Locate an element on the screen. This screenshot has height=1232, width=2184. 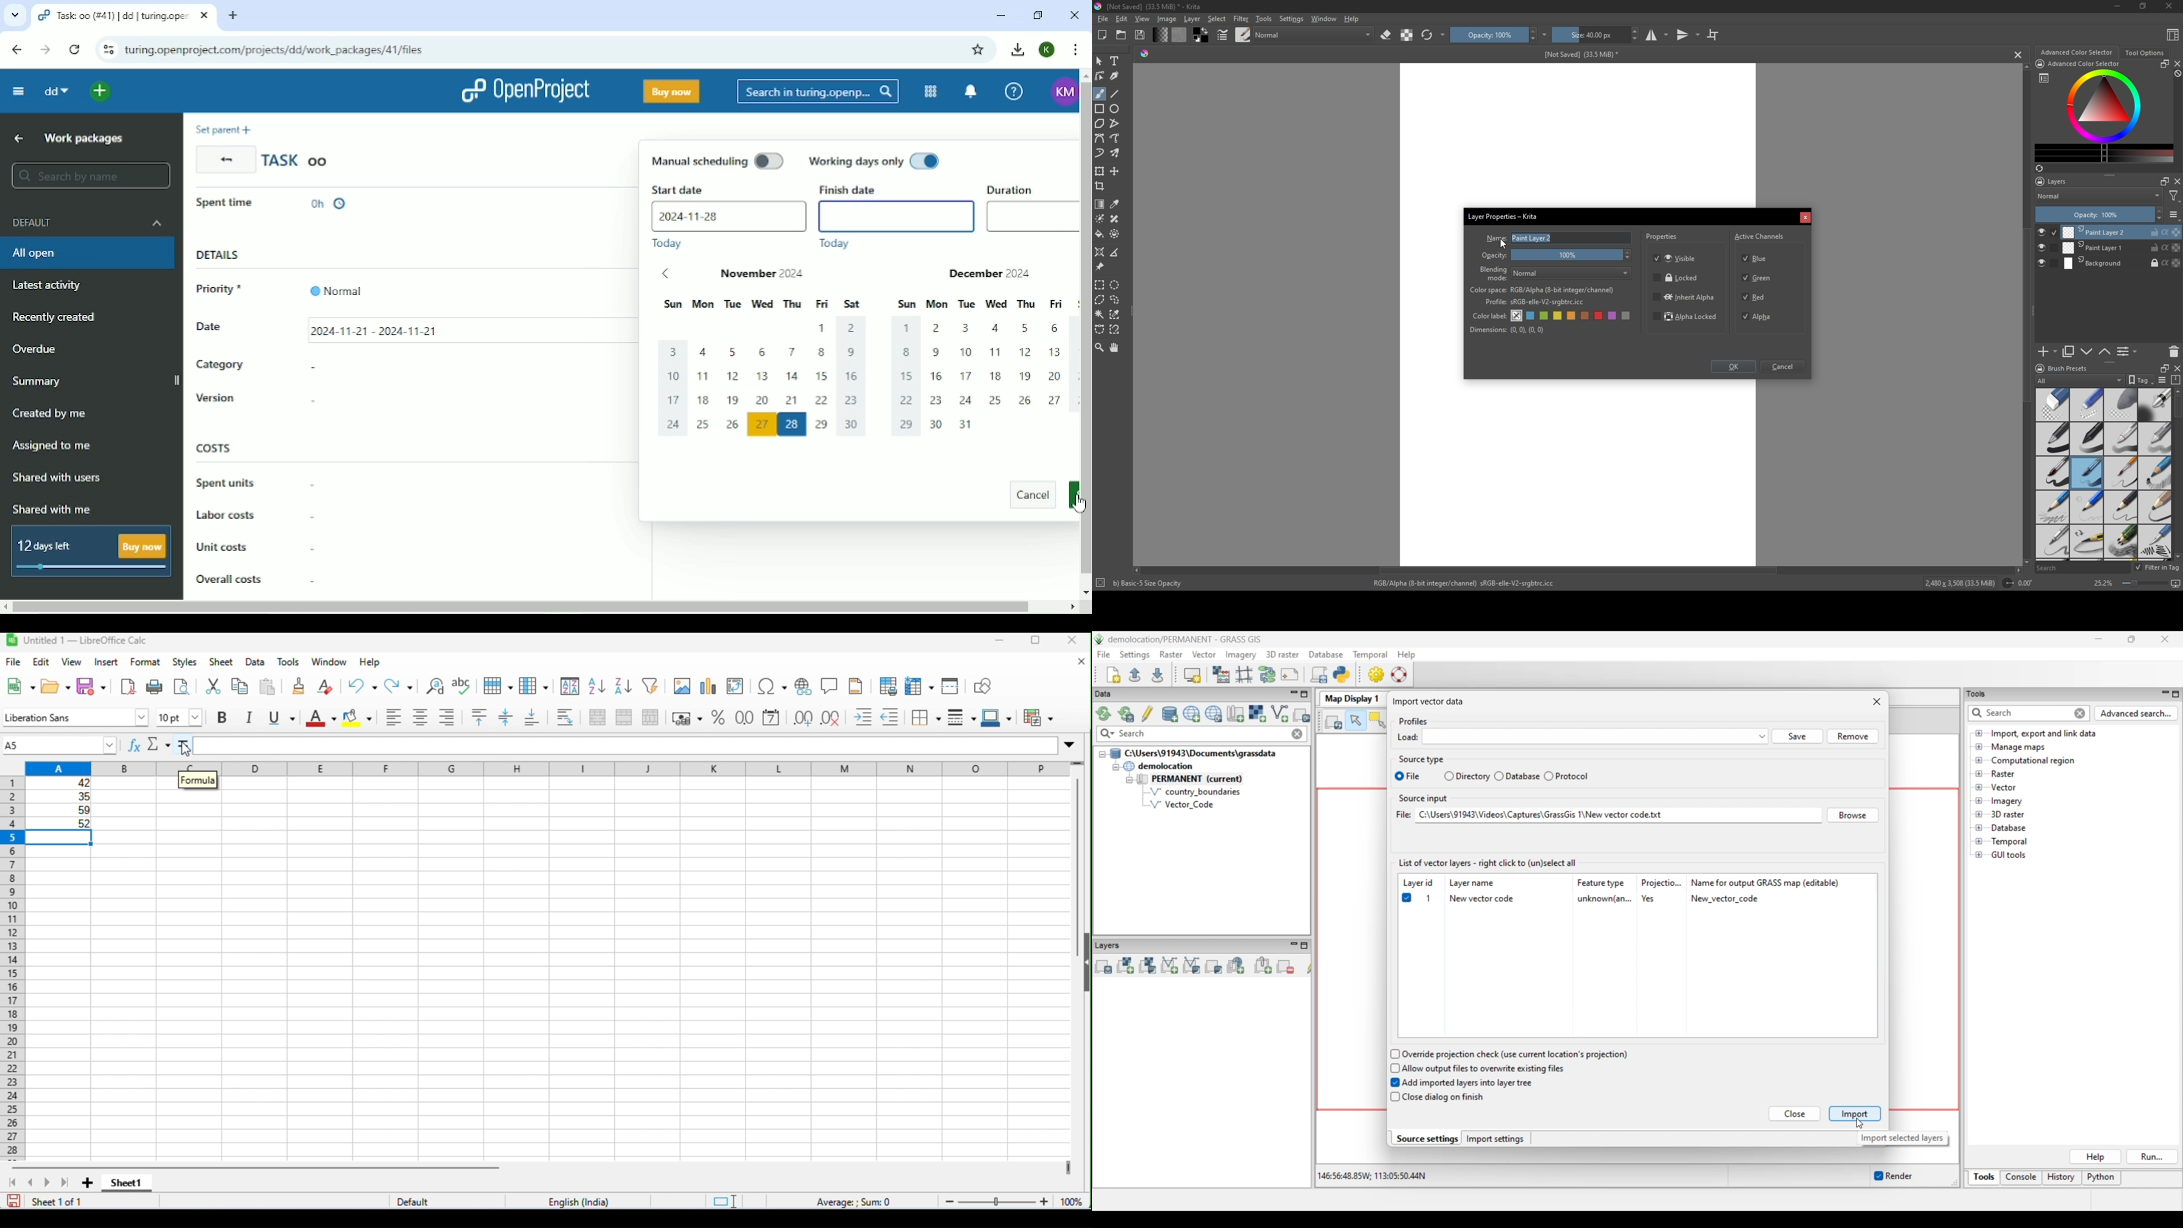
View is located at coordinates (1143, 19).